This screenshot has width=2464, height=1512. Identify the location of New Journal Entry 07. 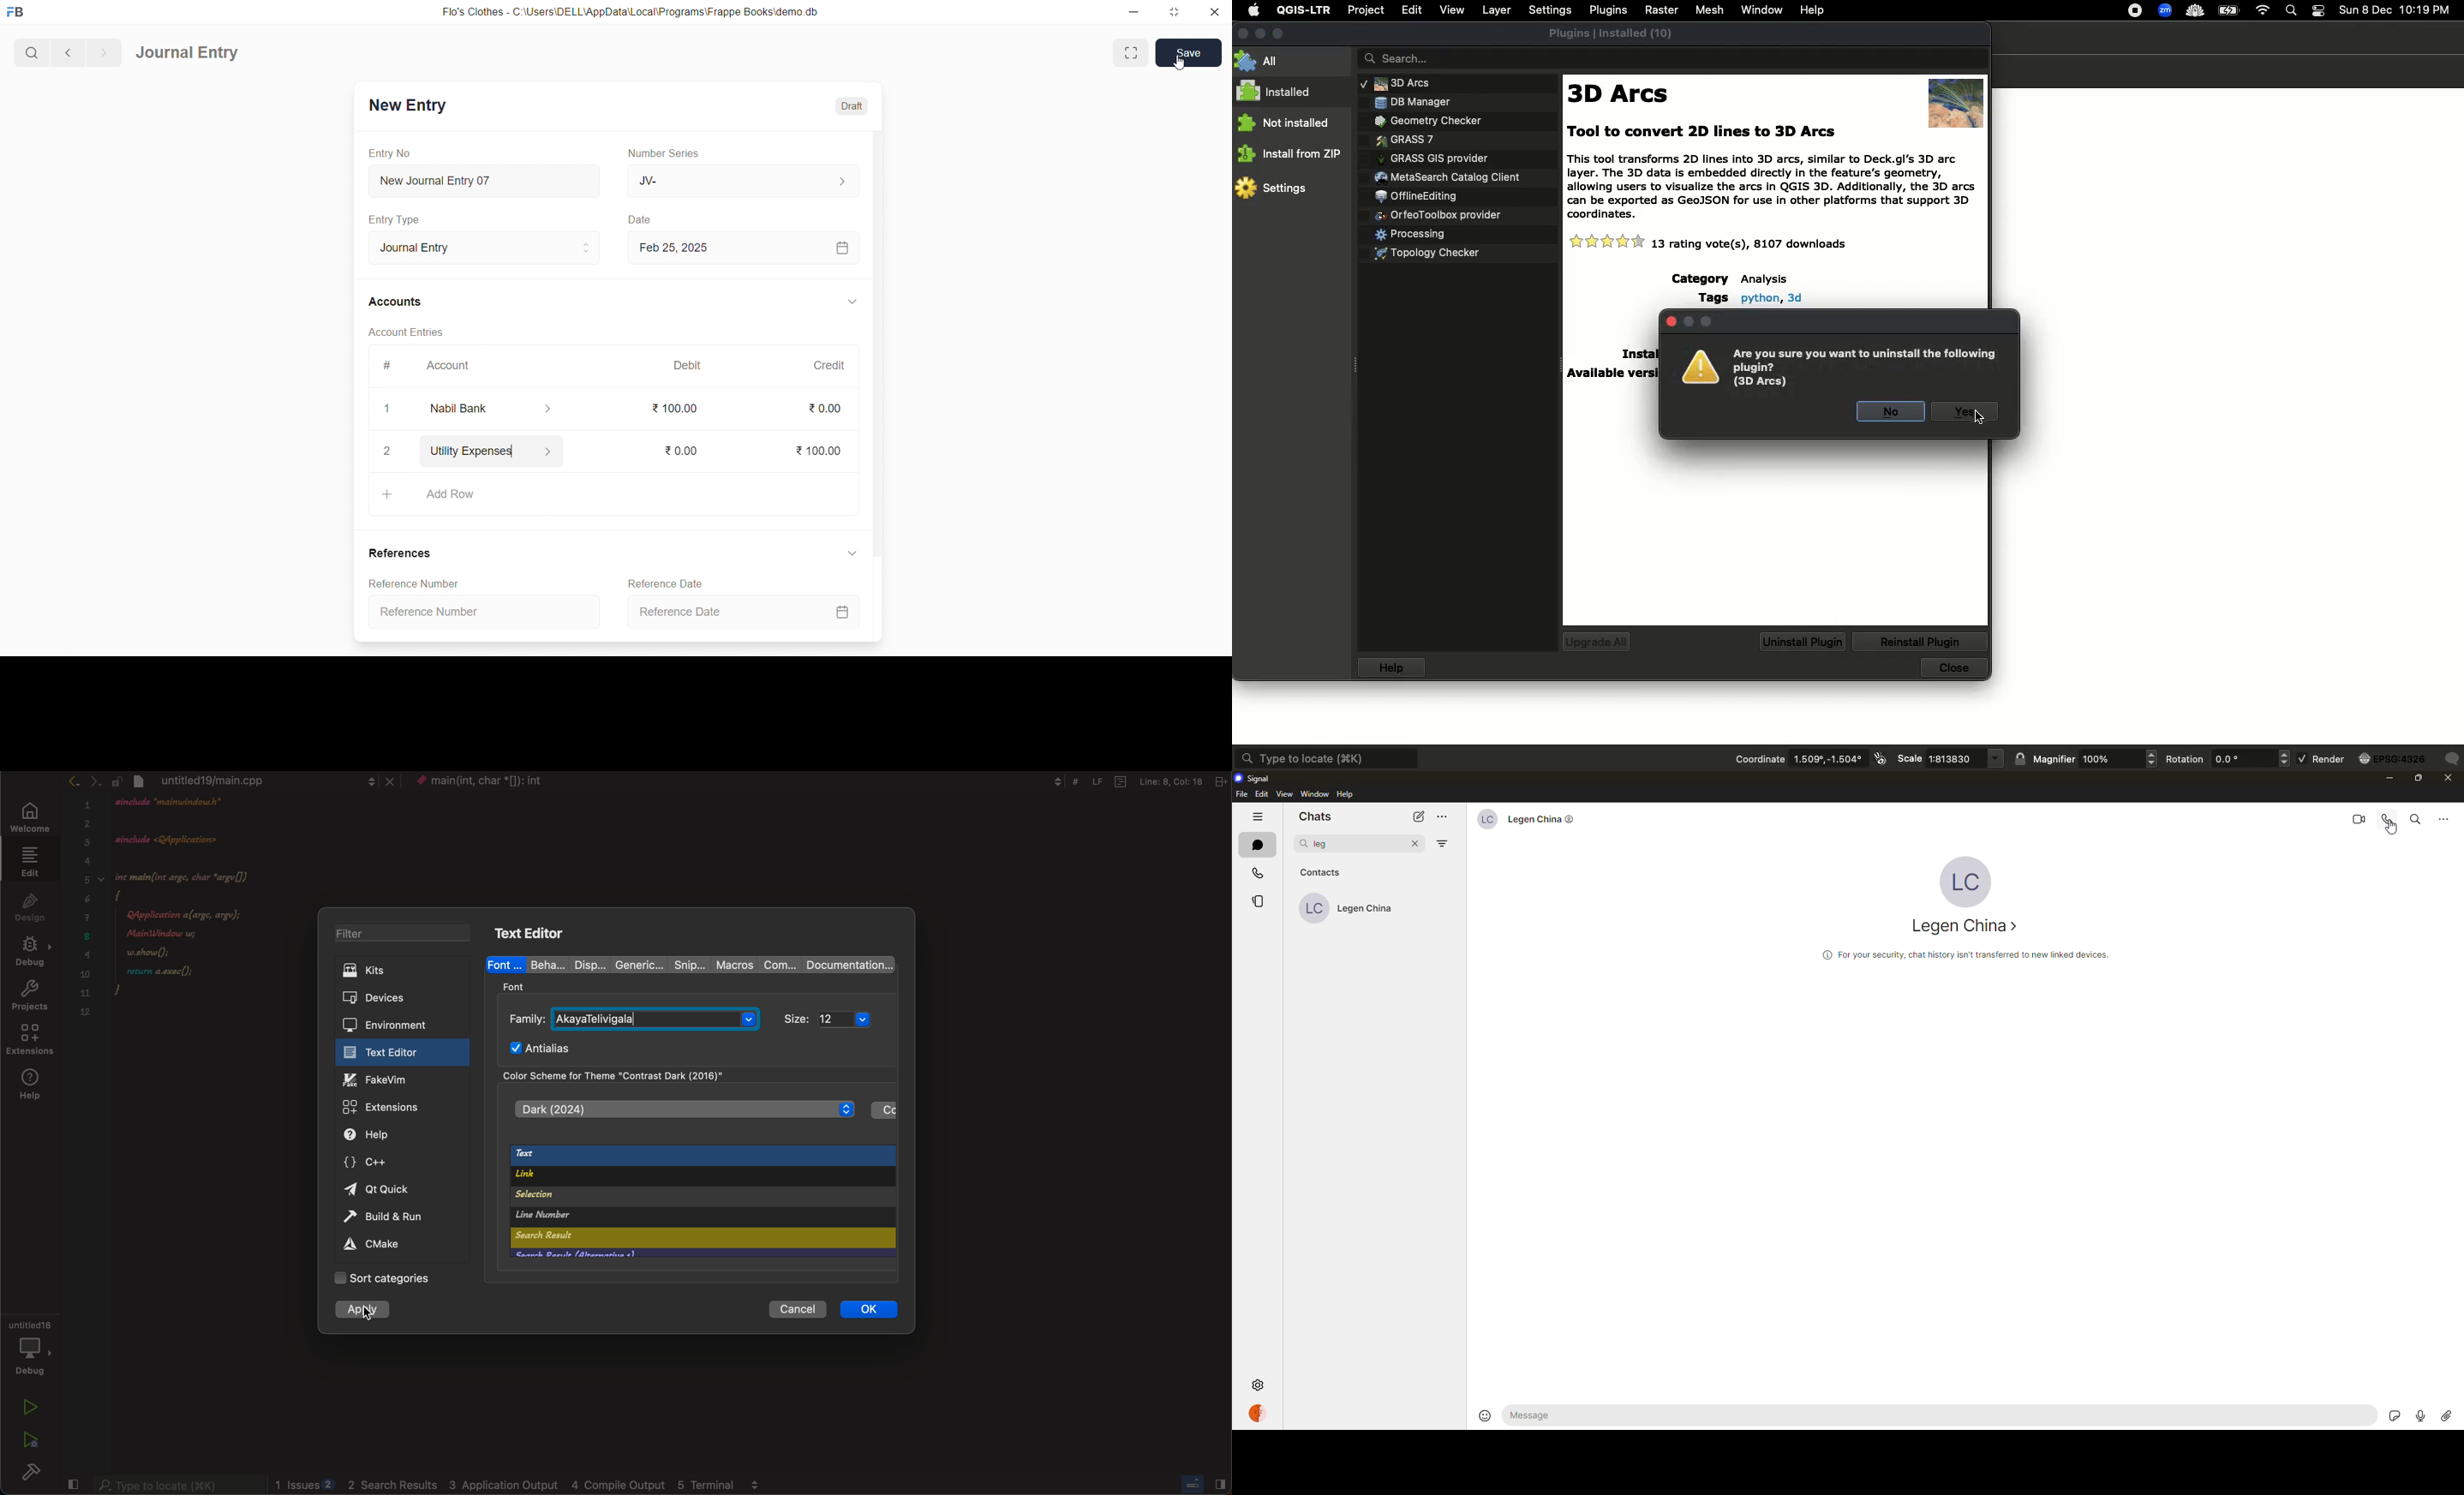
(479, 178).